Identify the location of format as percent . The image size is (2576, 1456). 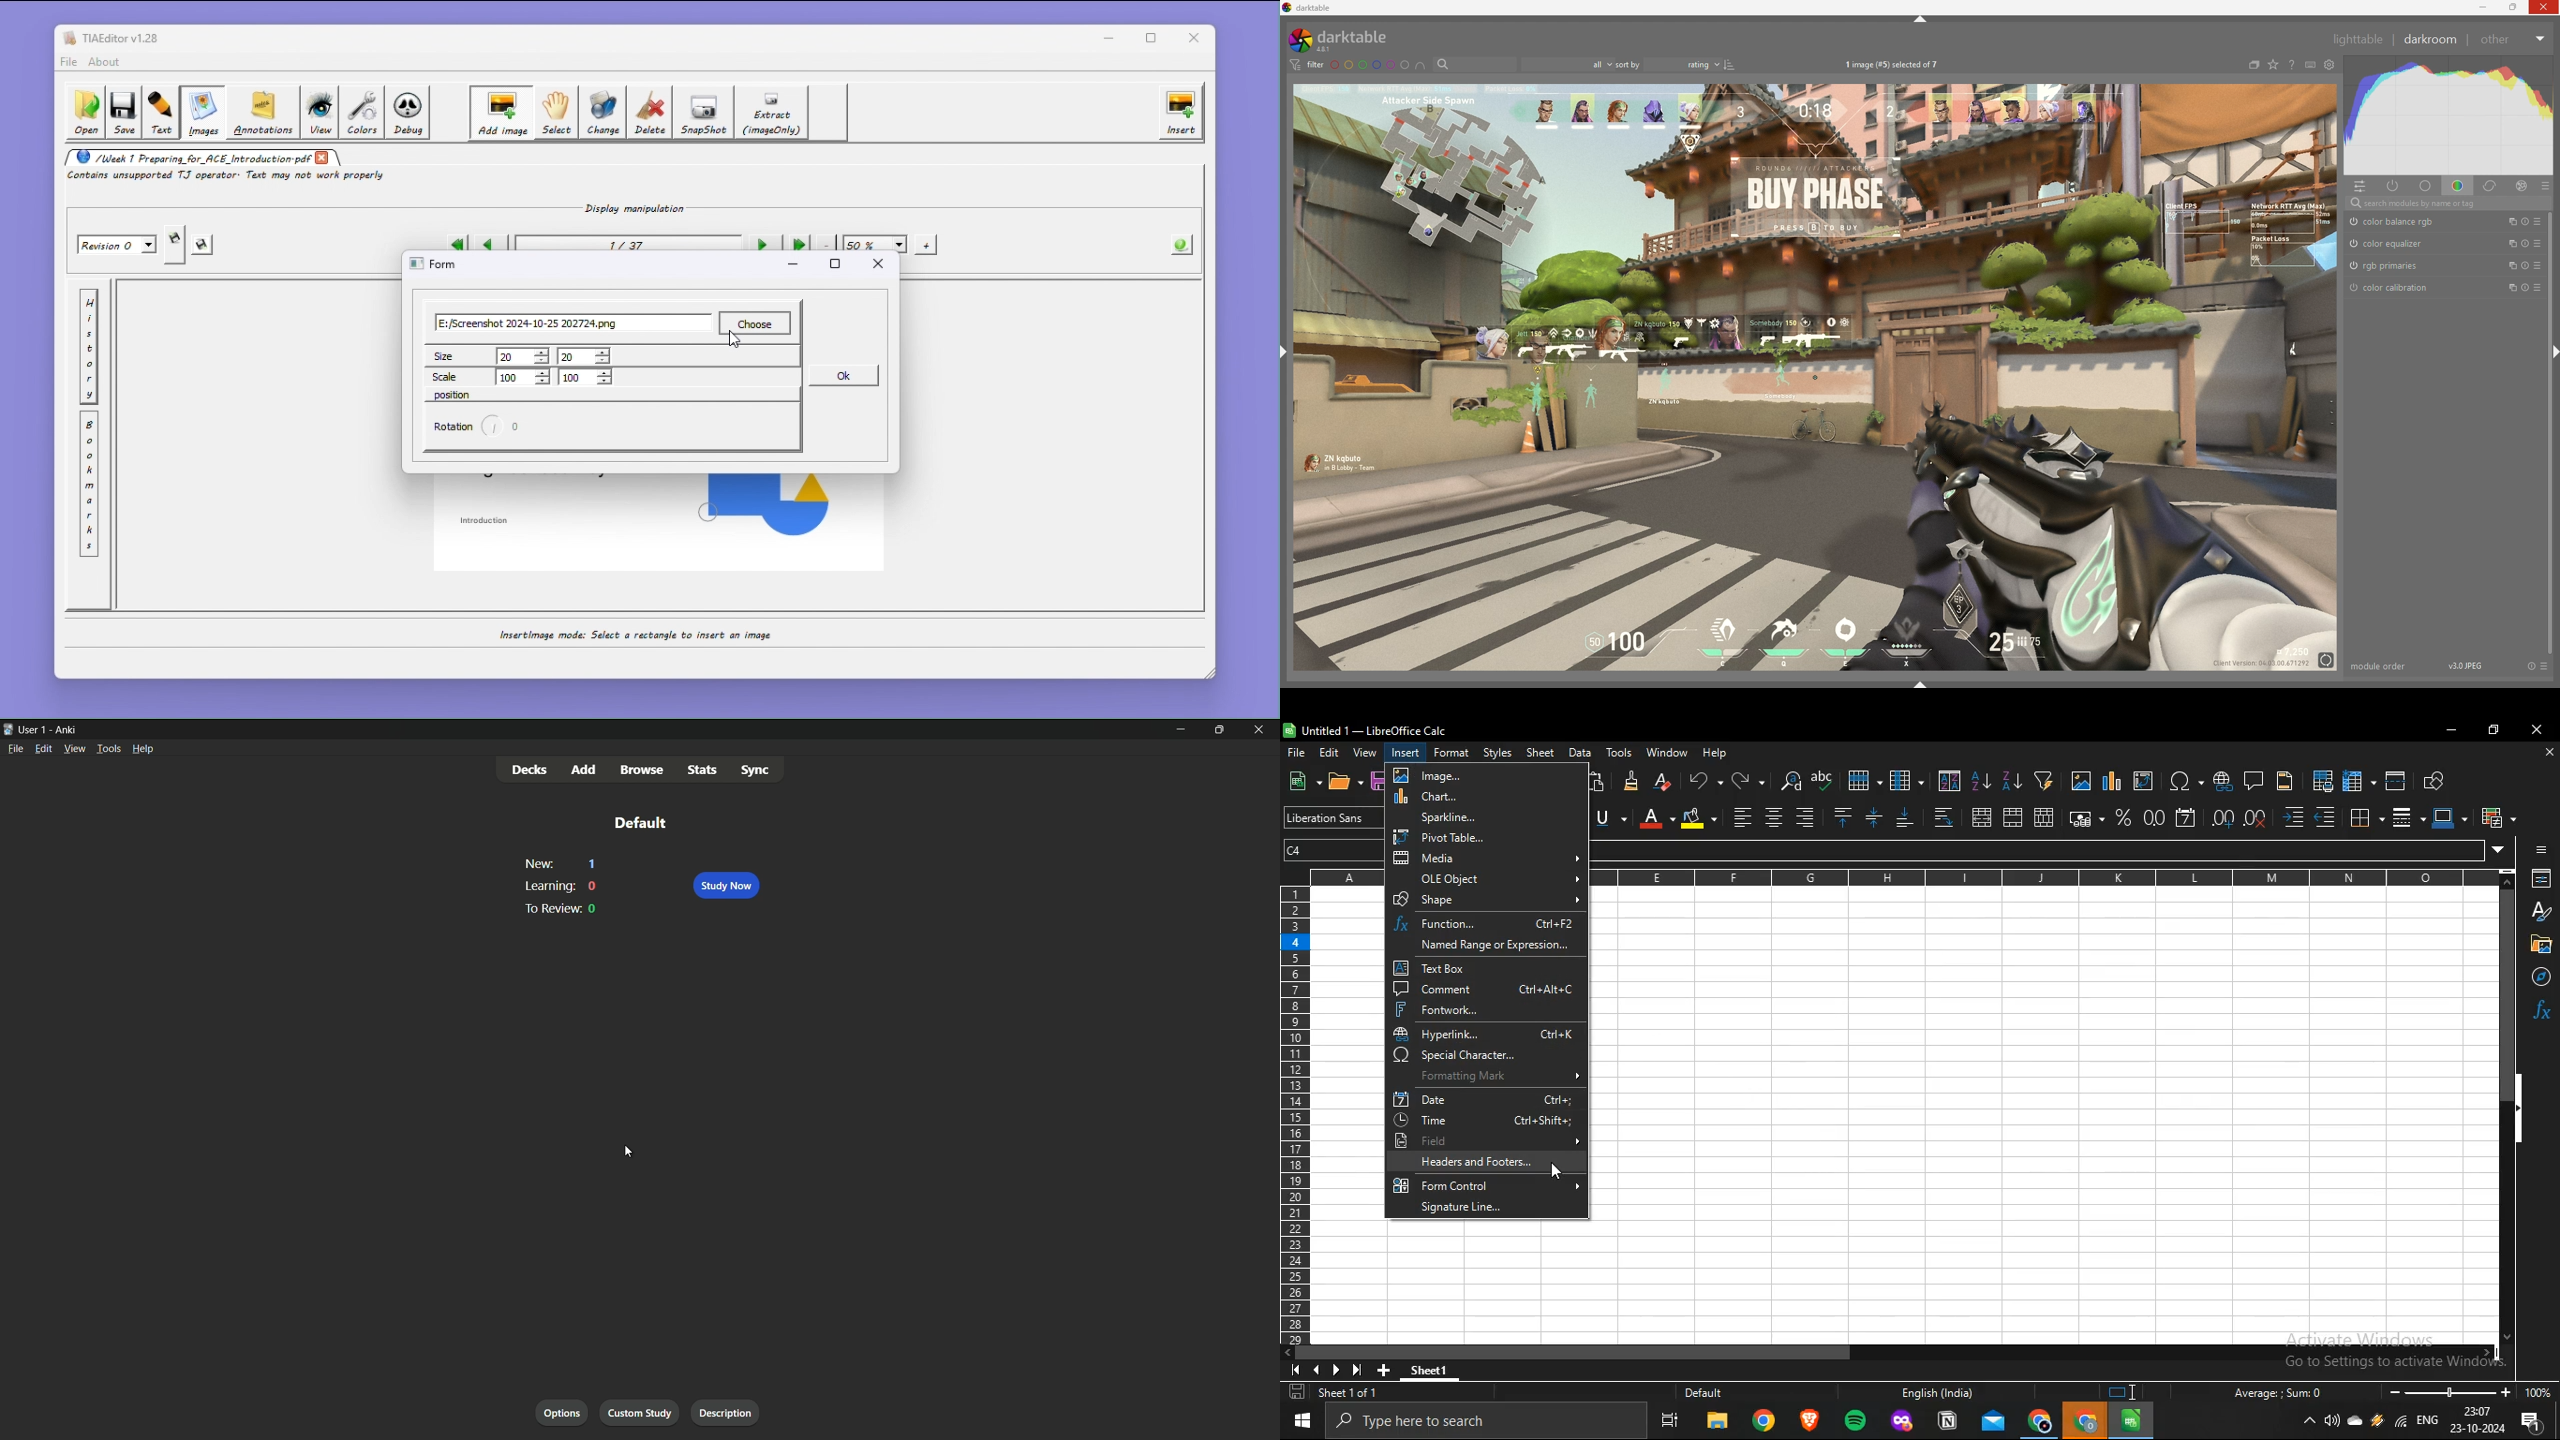
(2122, 817).